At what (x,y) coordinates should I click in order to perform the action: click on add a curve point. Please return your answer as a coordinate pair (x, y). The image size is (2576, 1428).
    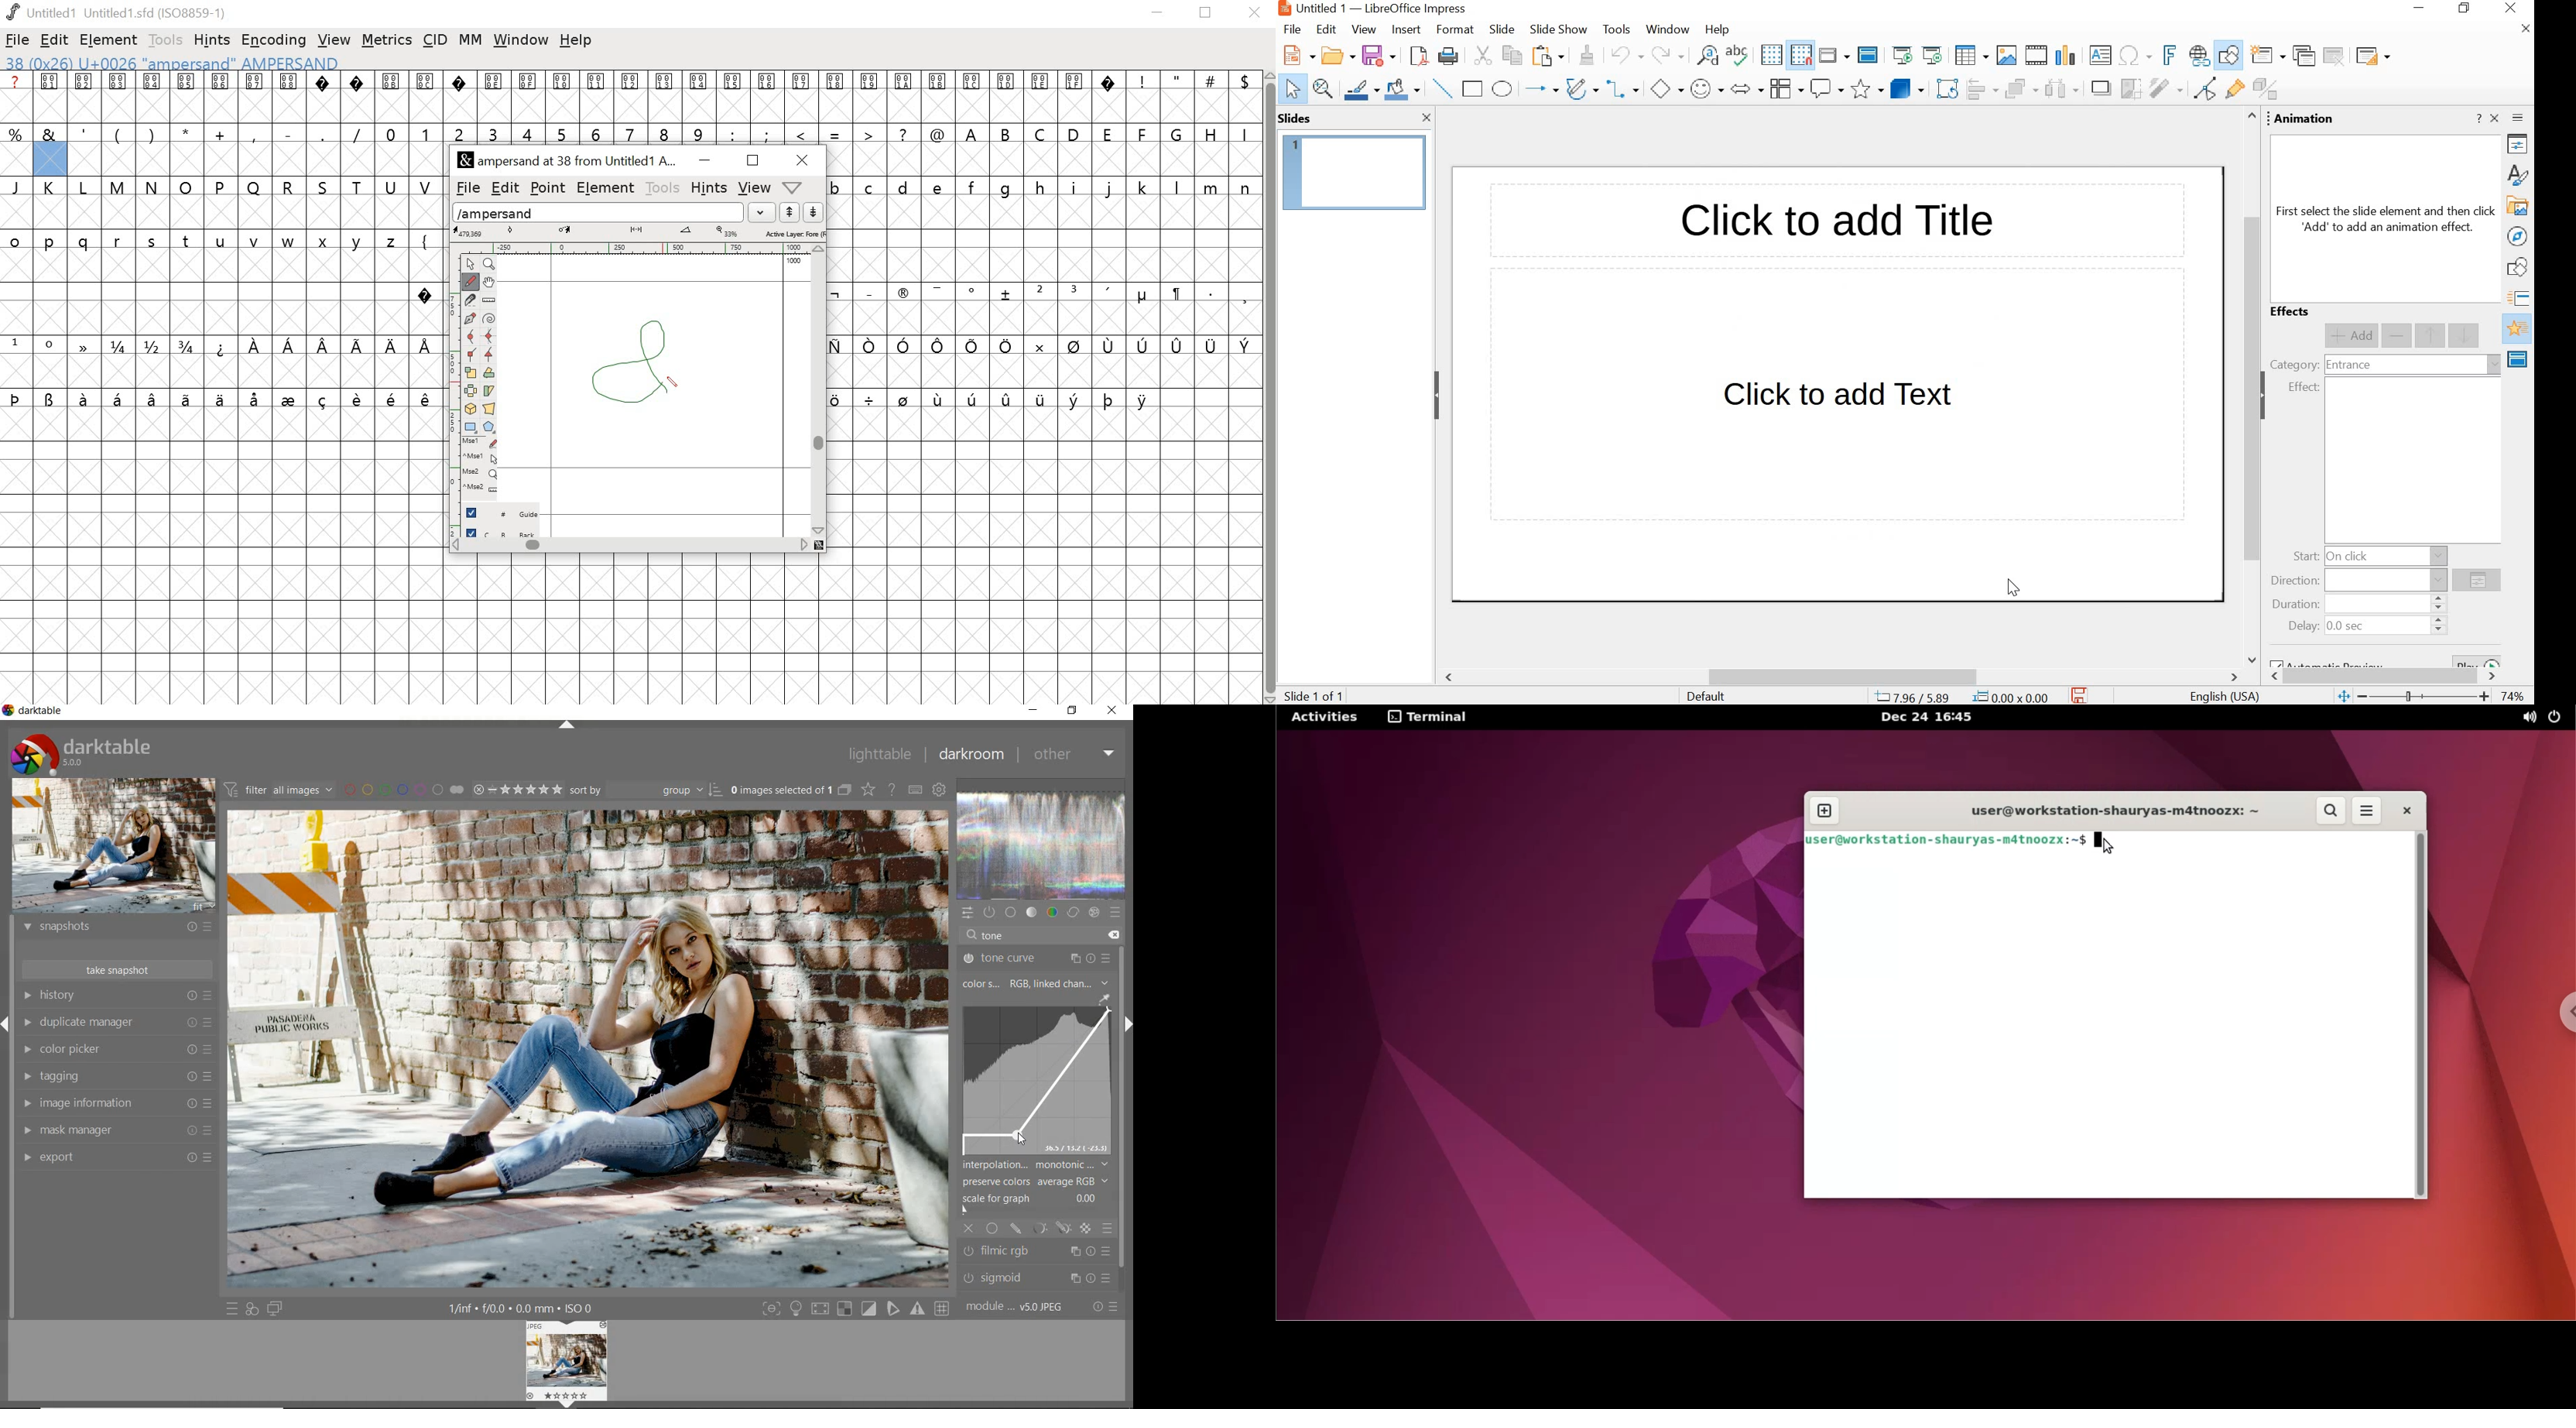
    Looking at the image, I should click on (471, 338).